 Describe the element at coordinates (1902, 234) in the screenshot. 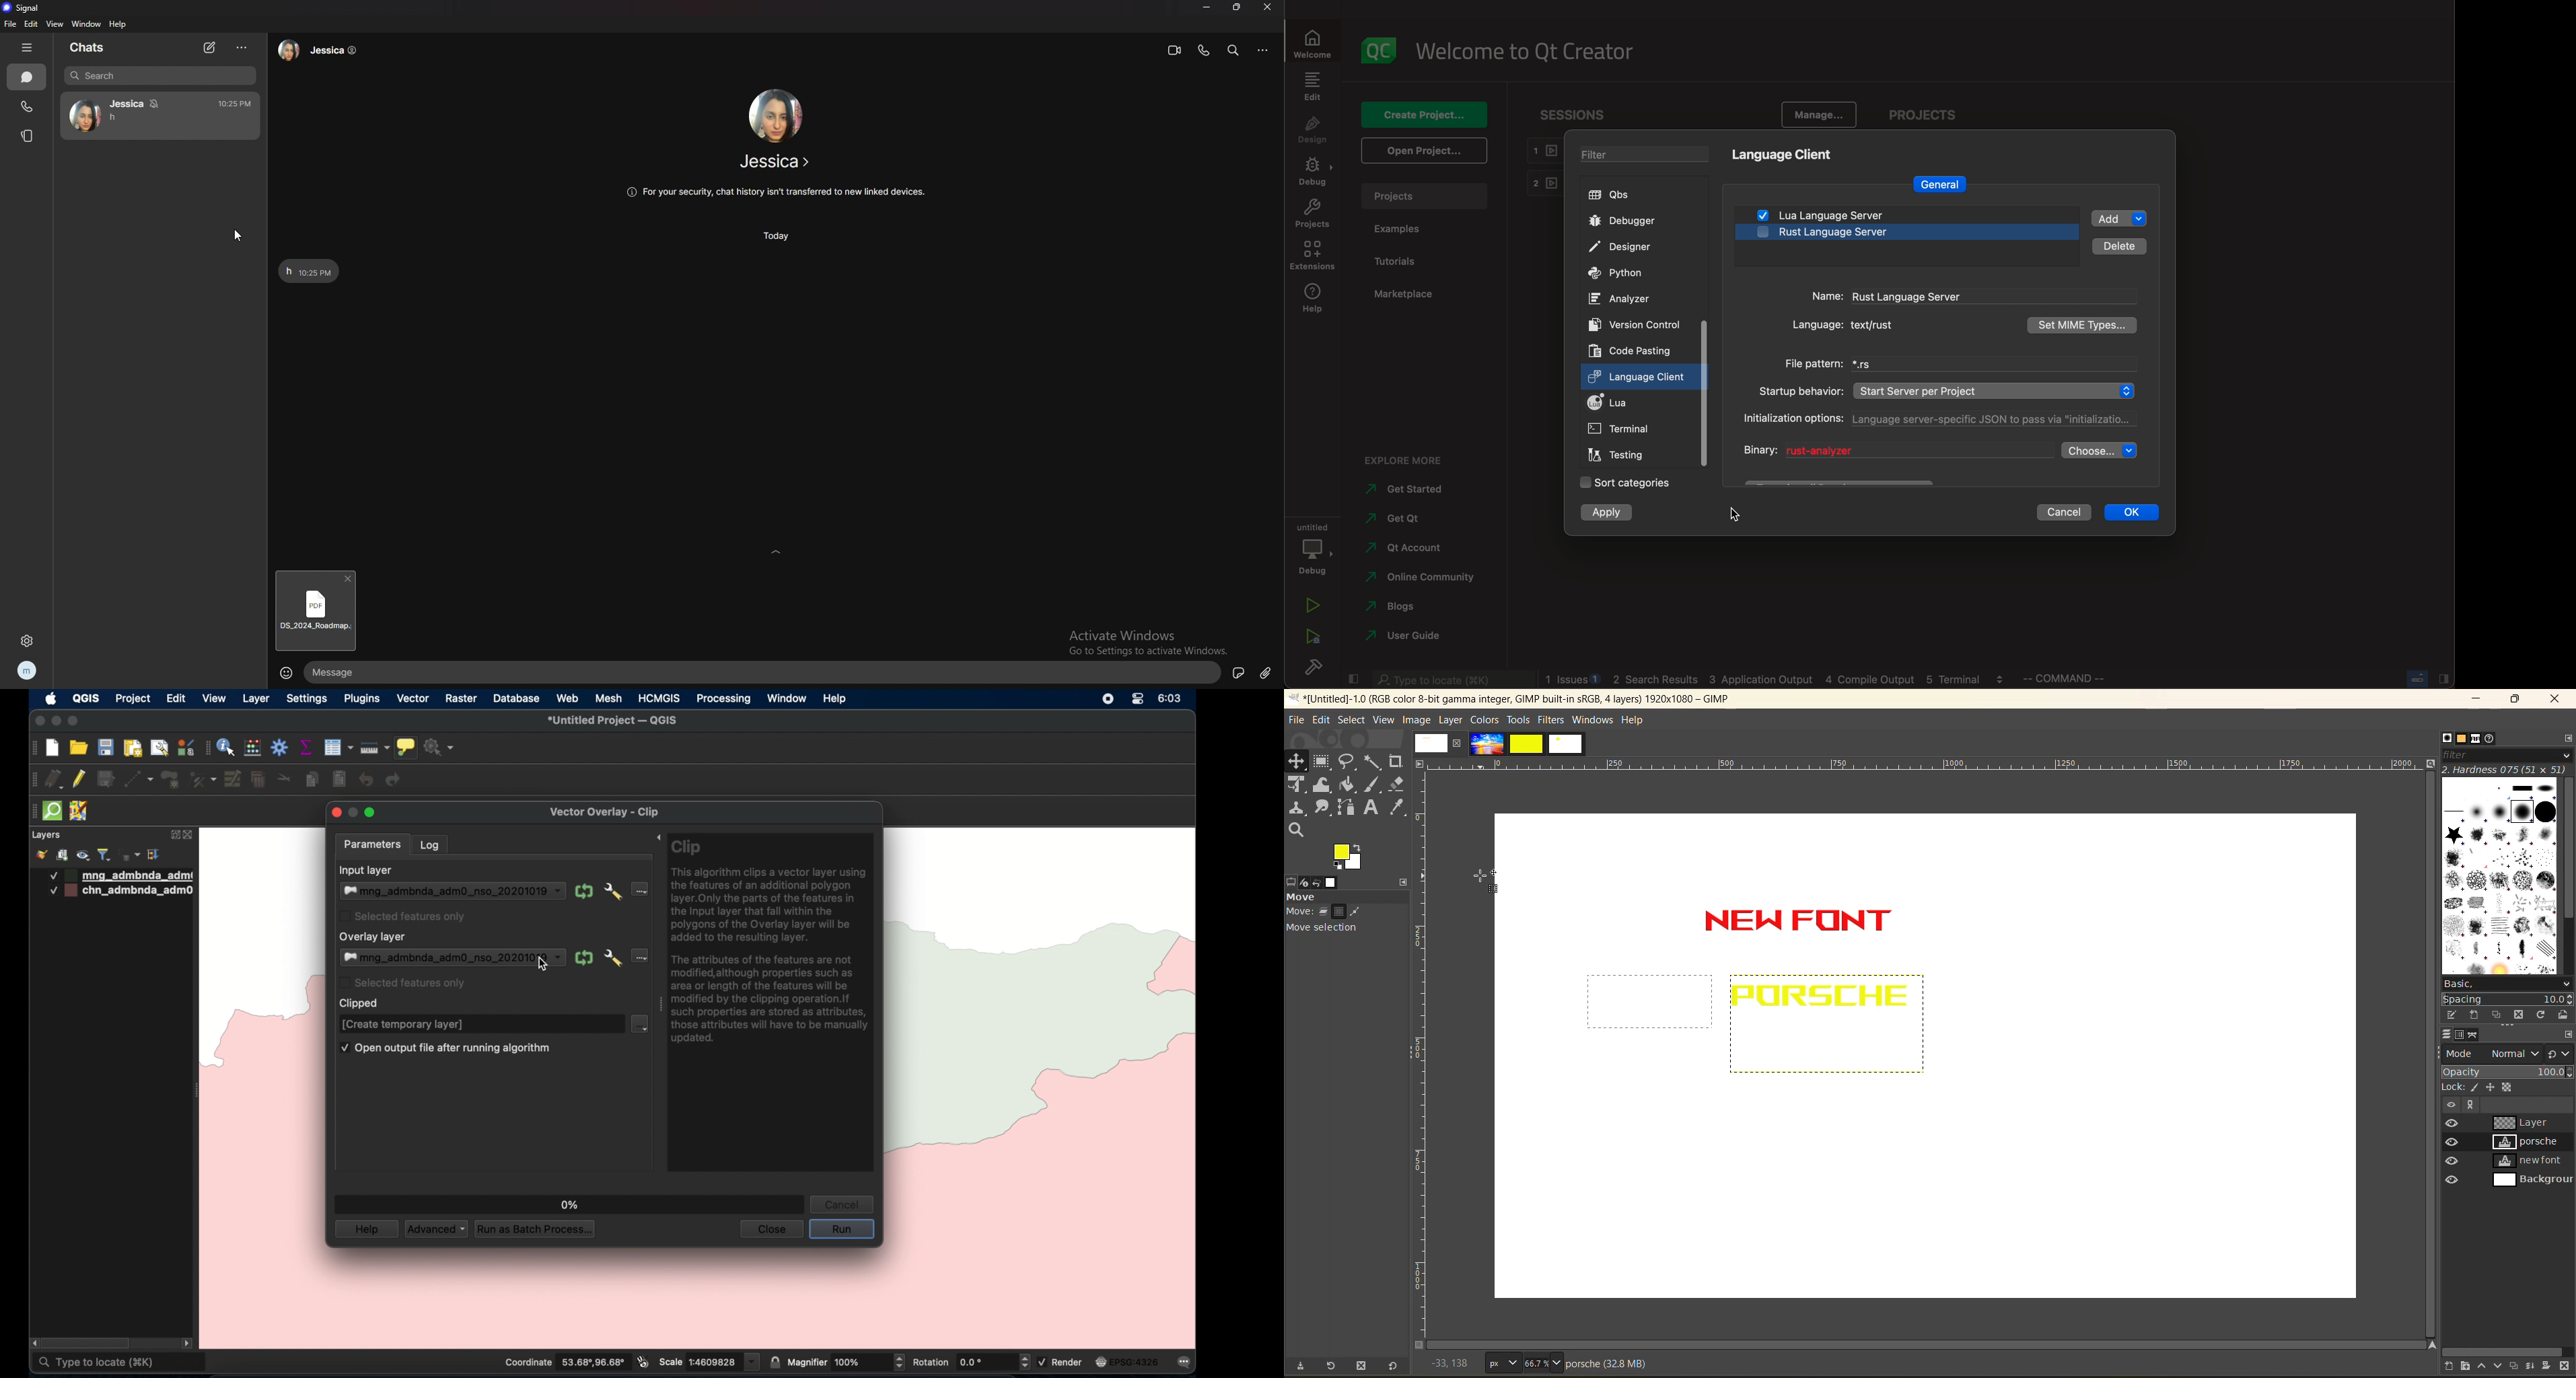

I see `disabled server` at that location.